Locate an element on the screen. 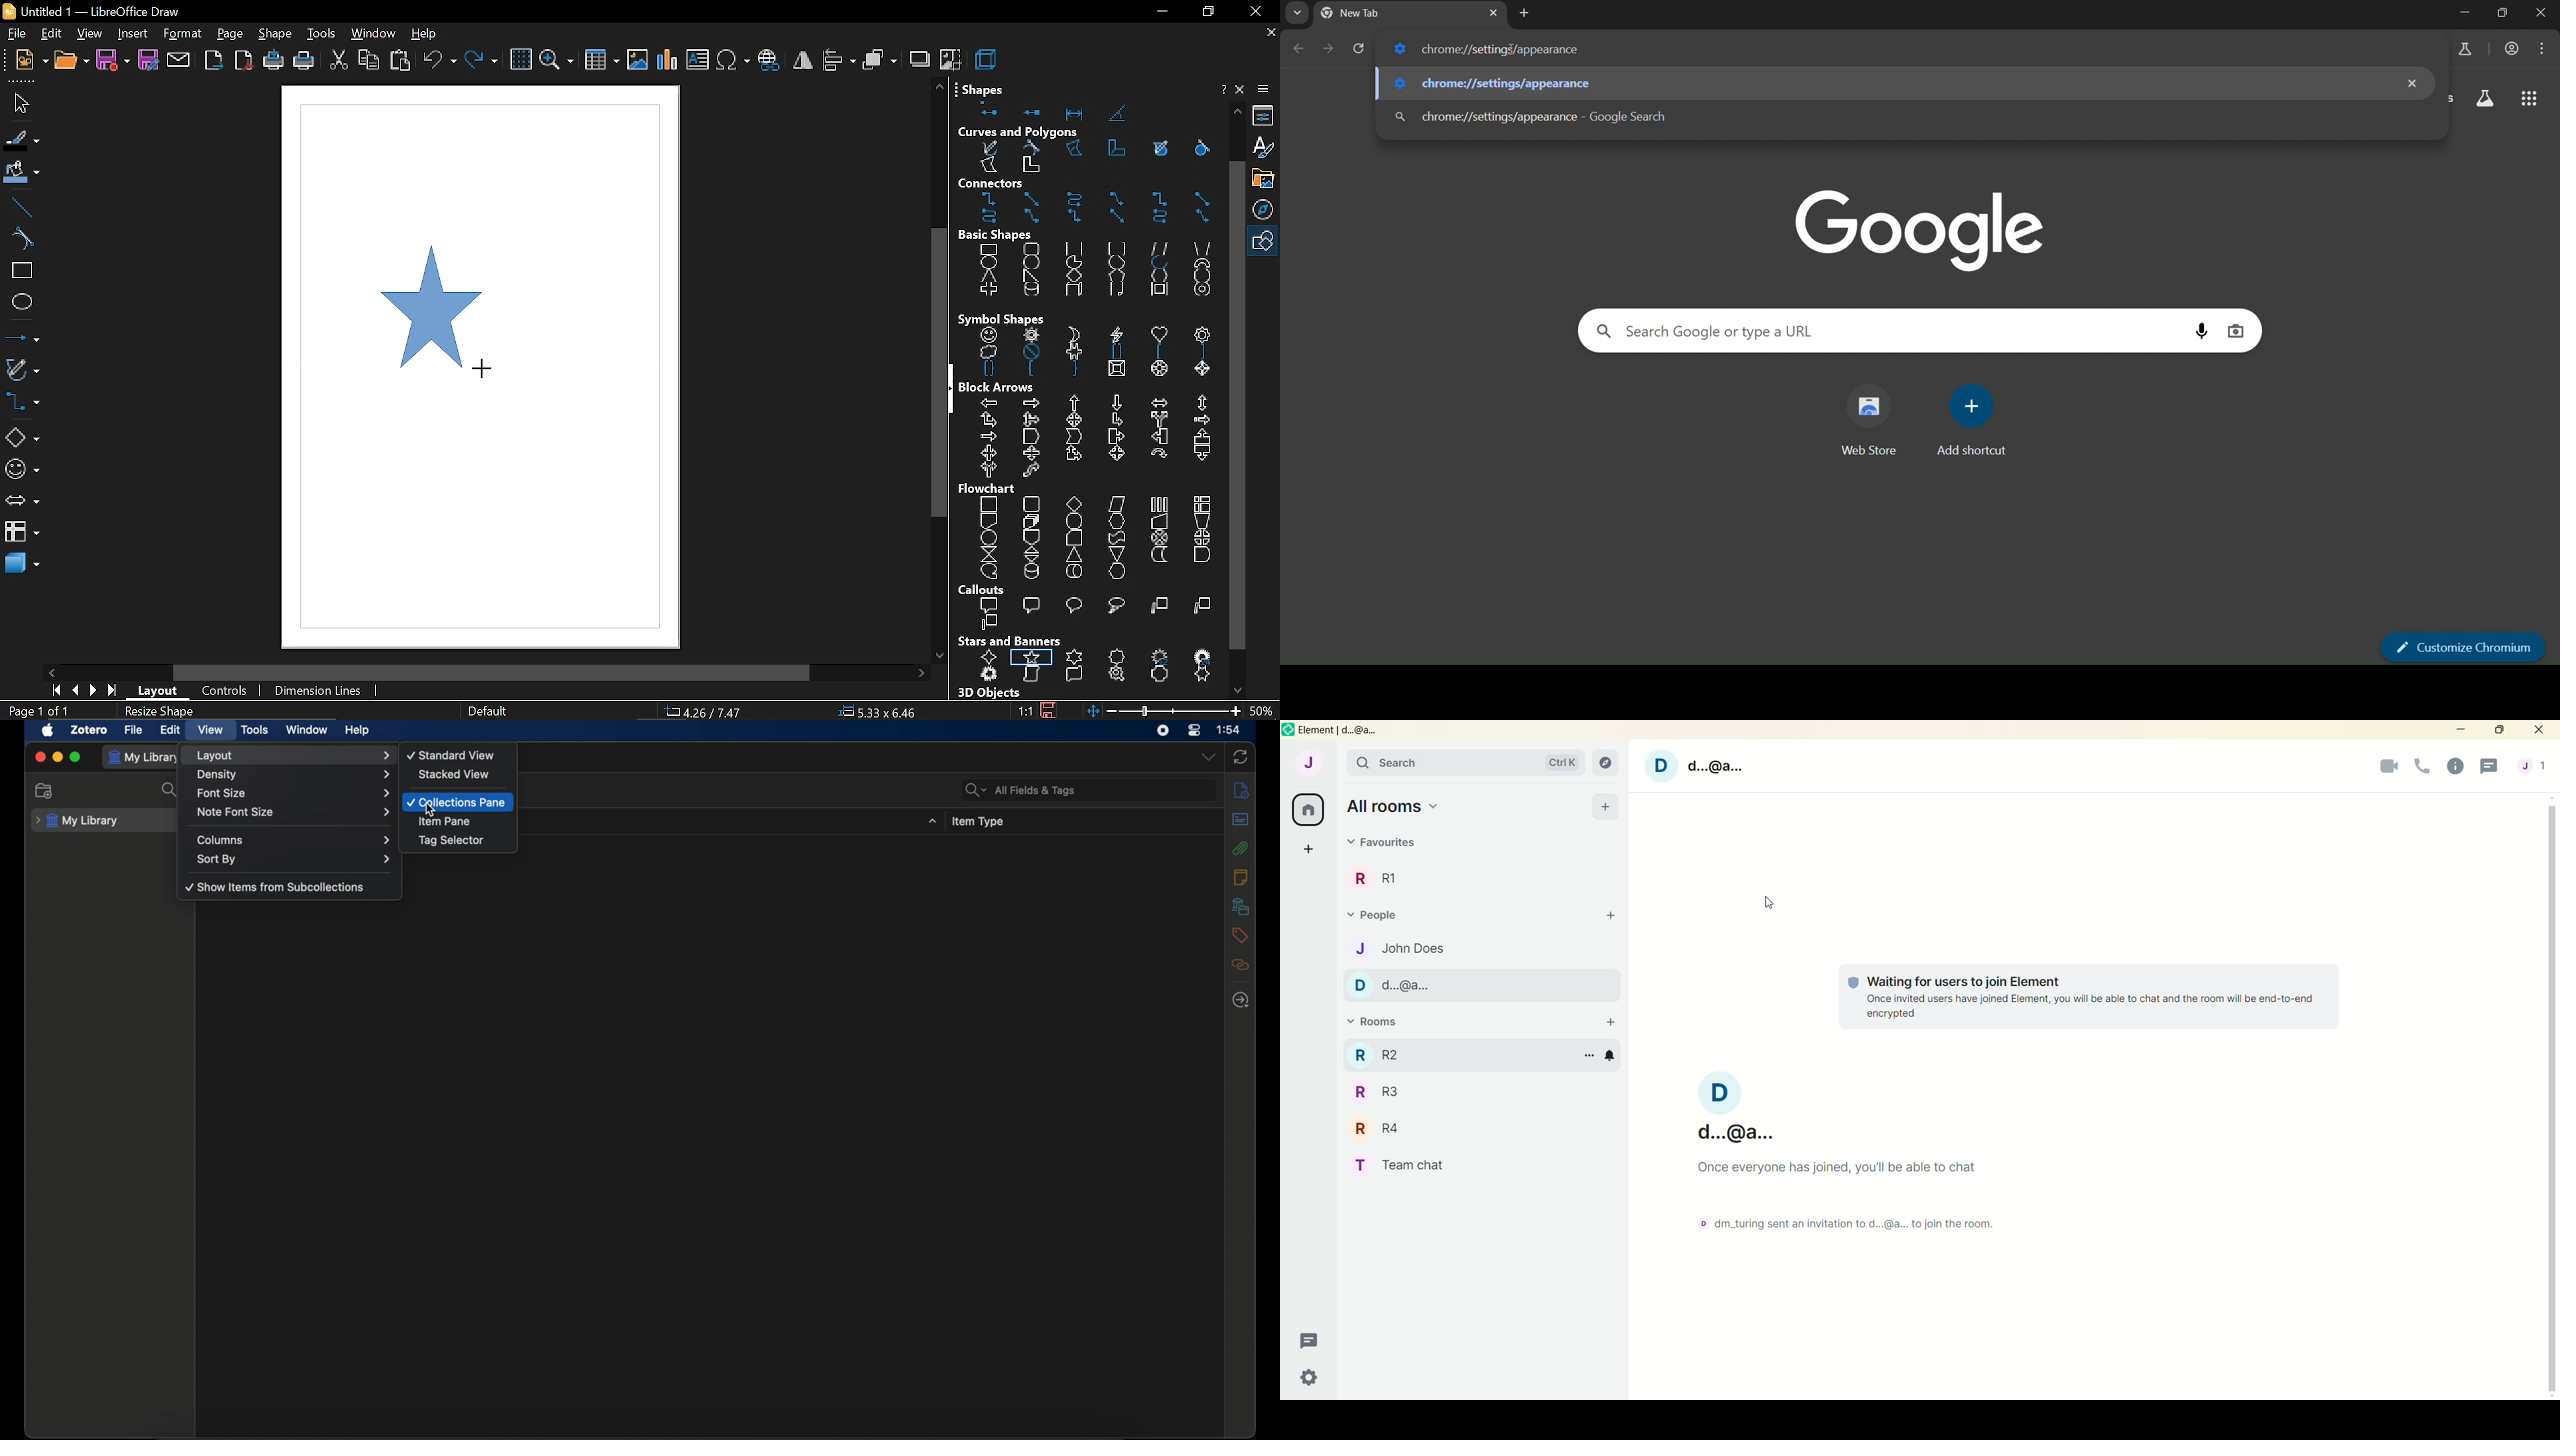  tools is located at coordinates (320, 34).